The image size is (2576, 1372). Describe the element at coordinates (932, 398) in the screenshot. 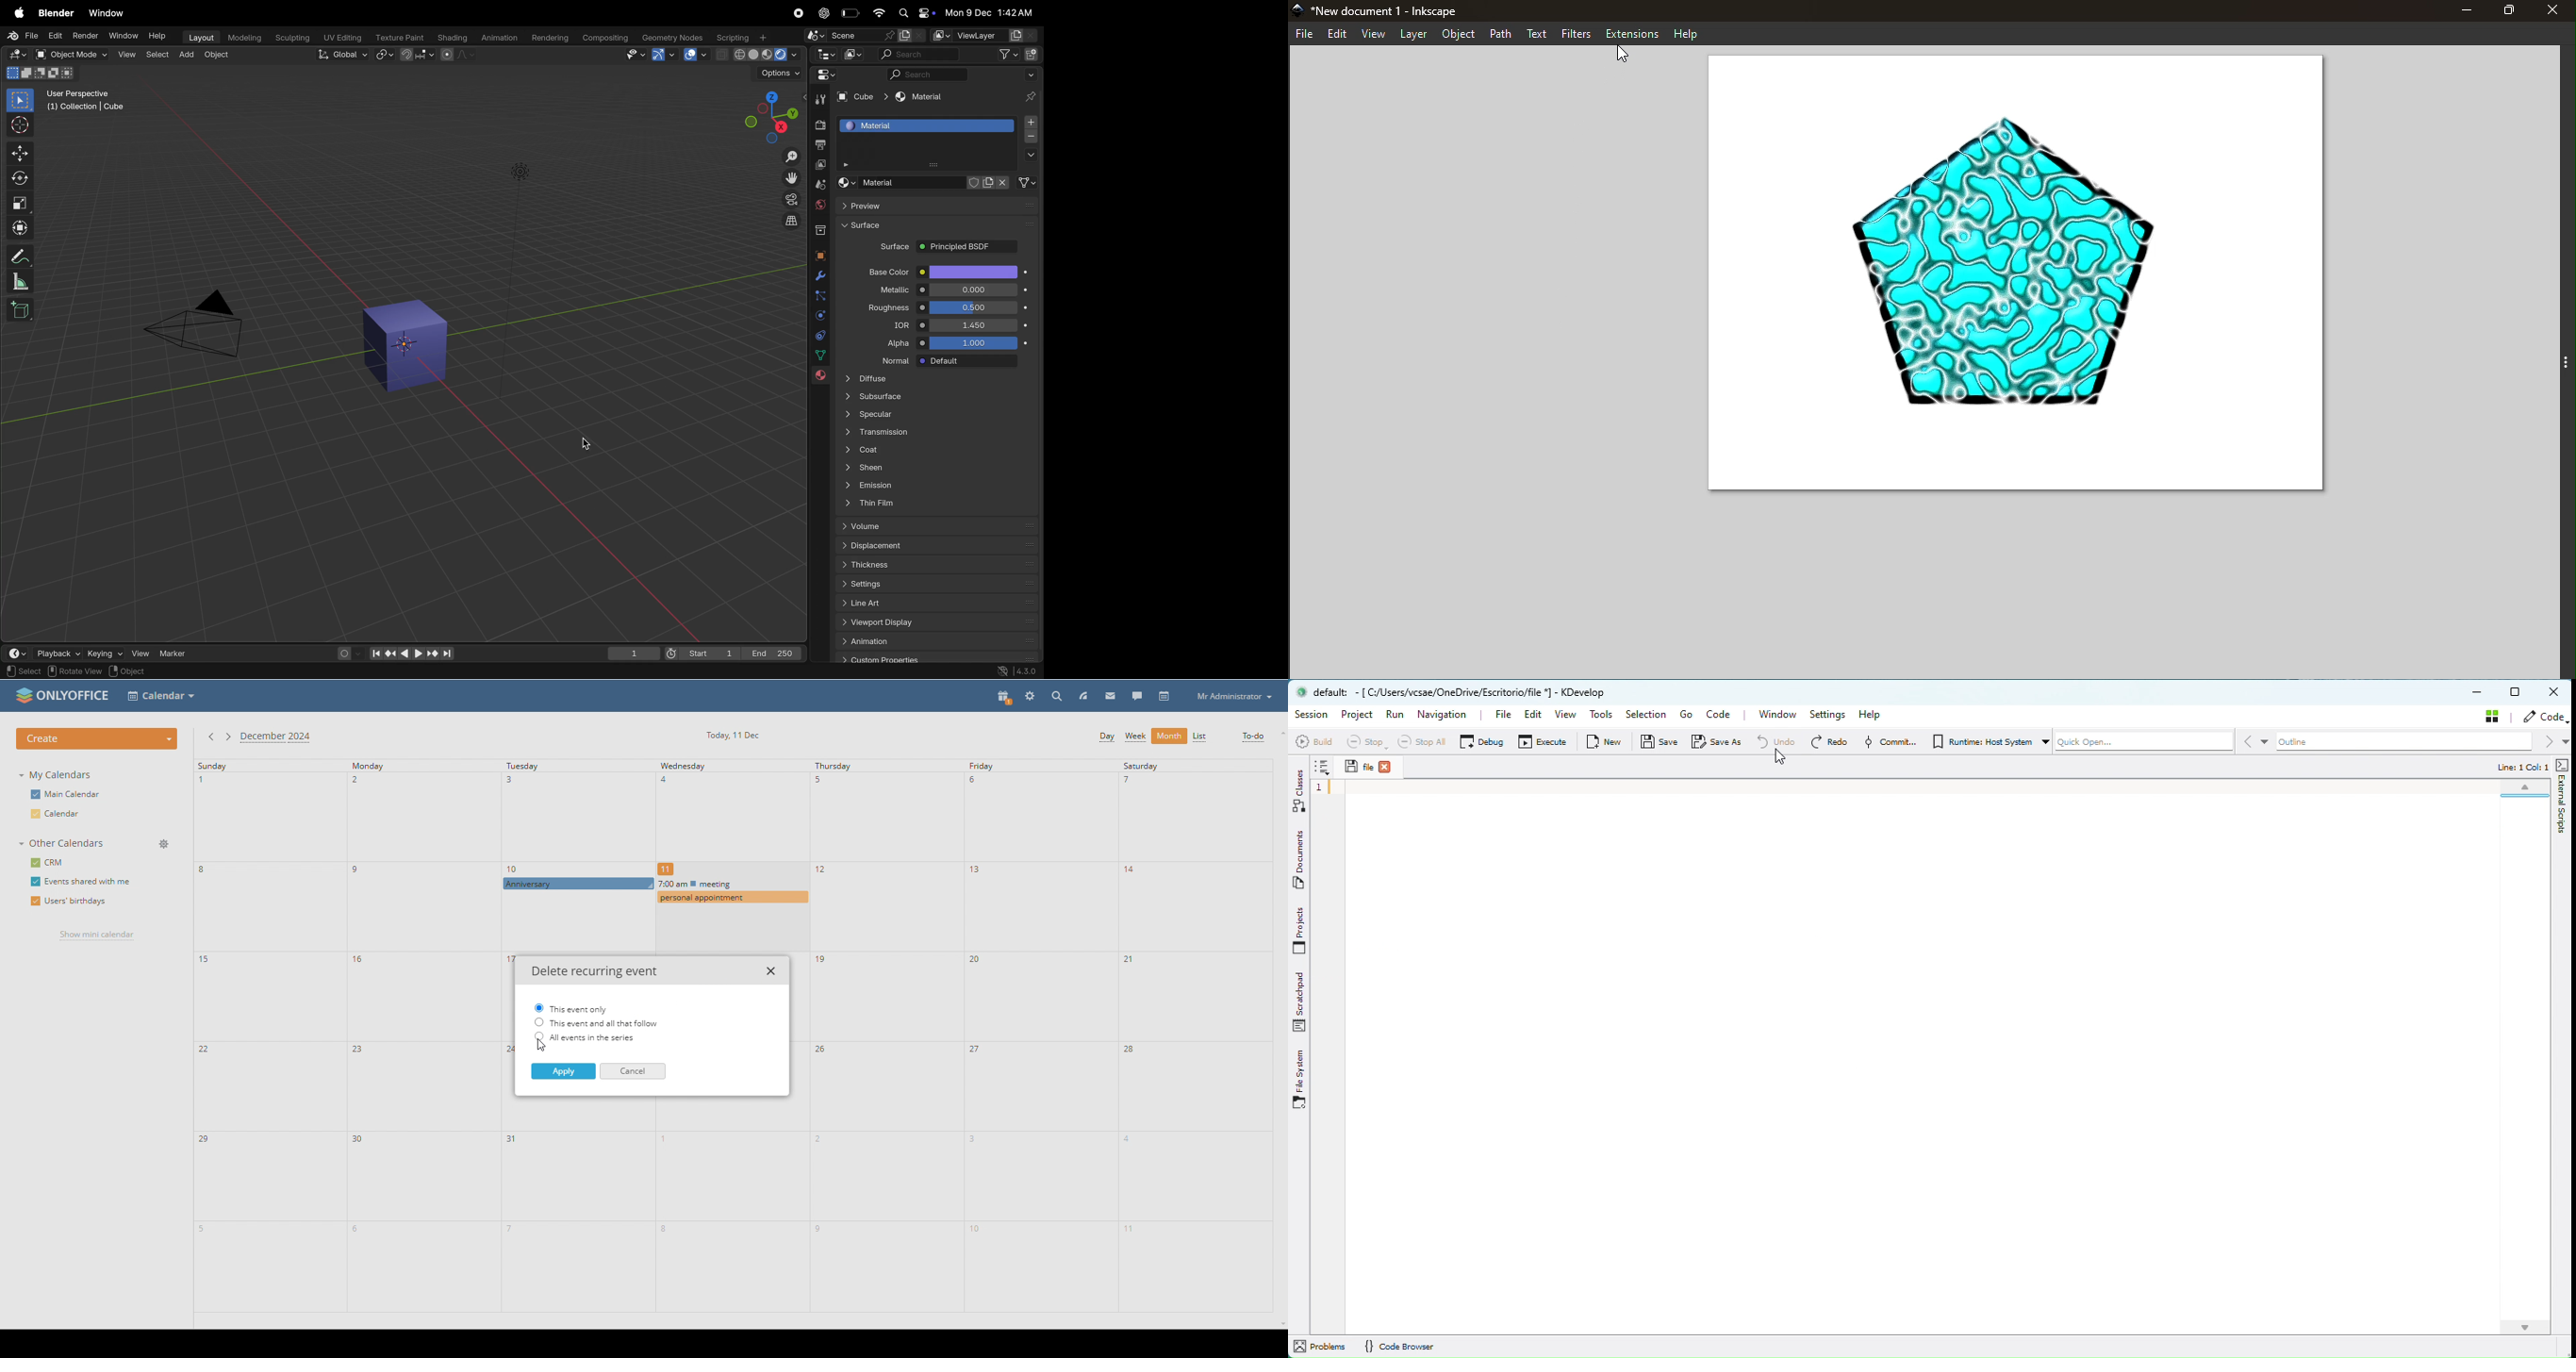

I see `subsurface` at that location.